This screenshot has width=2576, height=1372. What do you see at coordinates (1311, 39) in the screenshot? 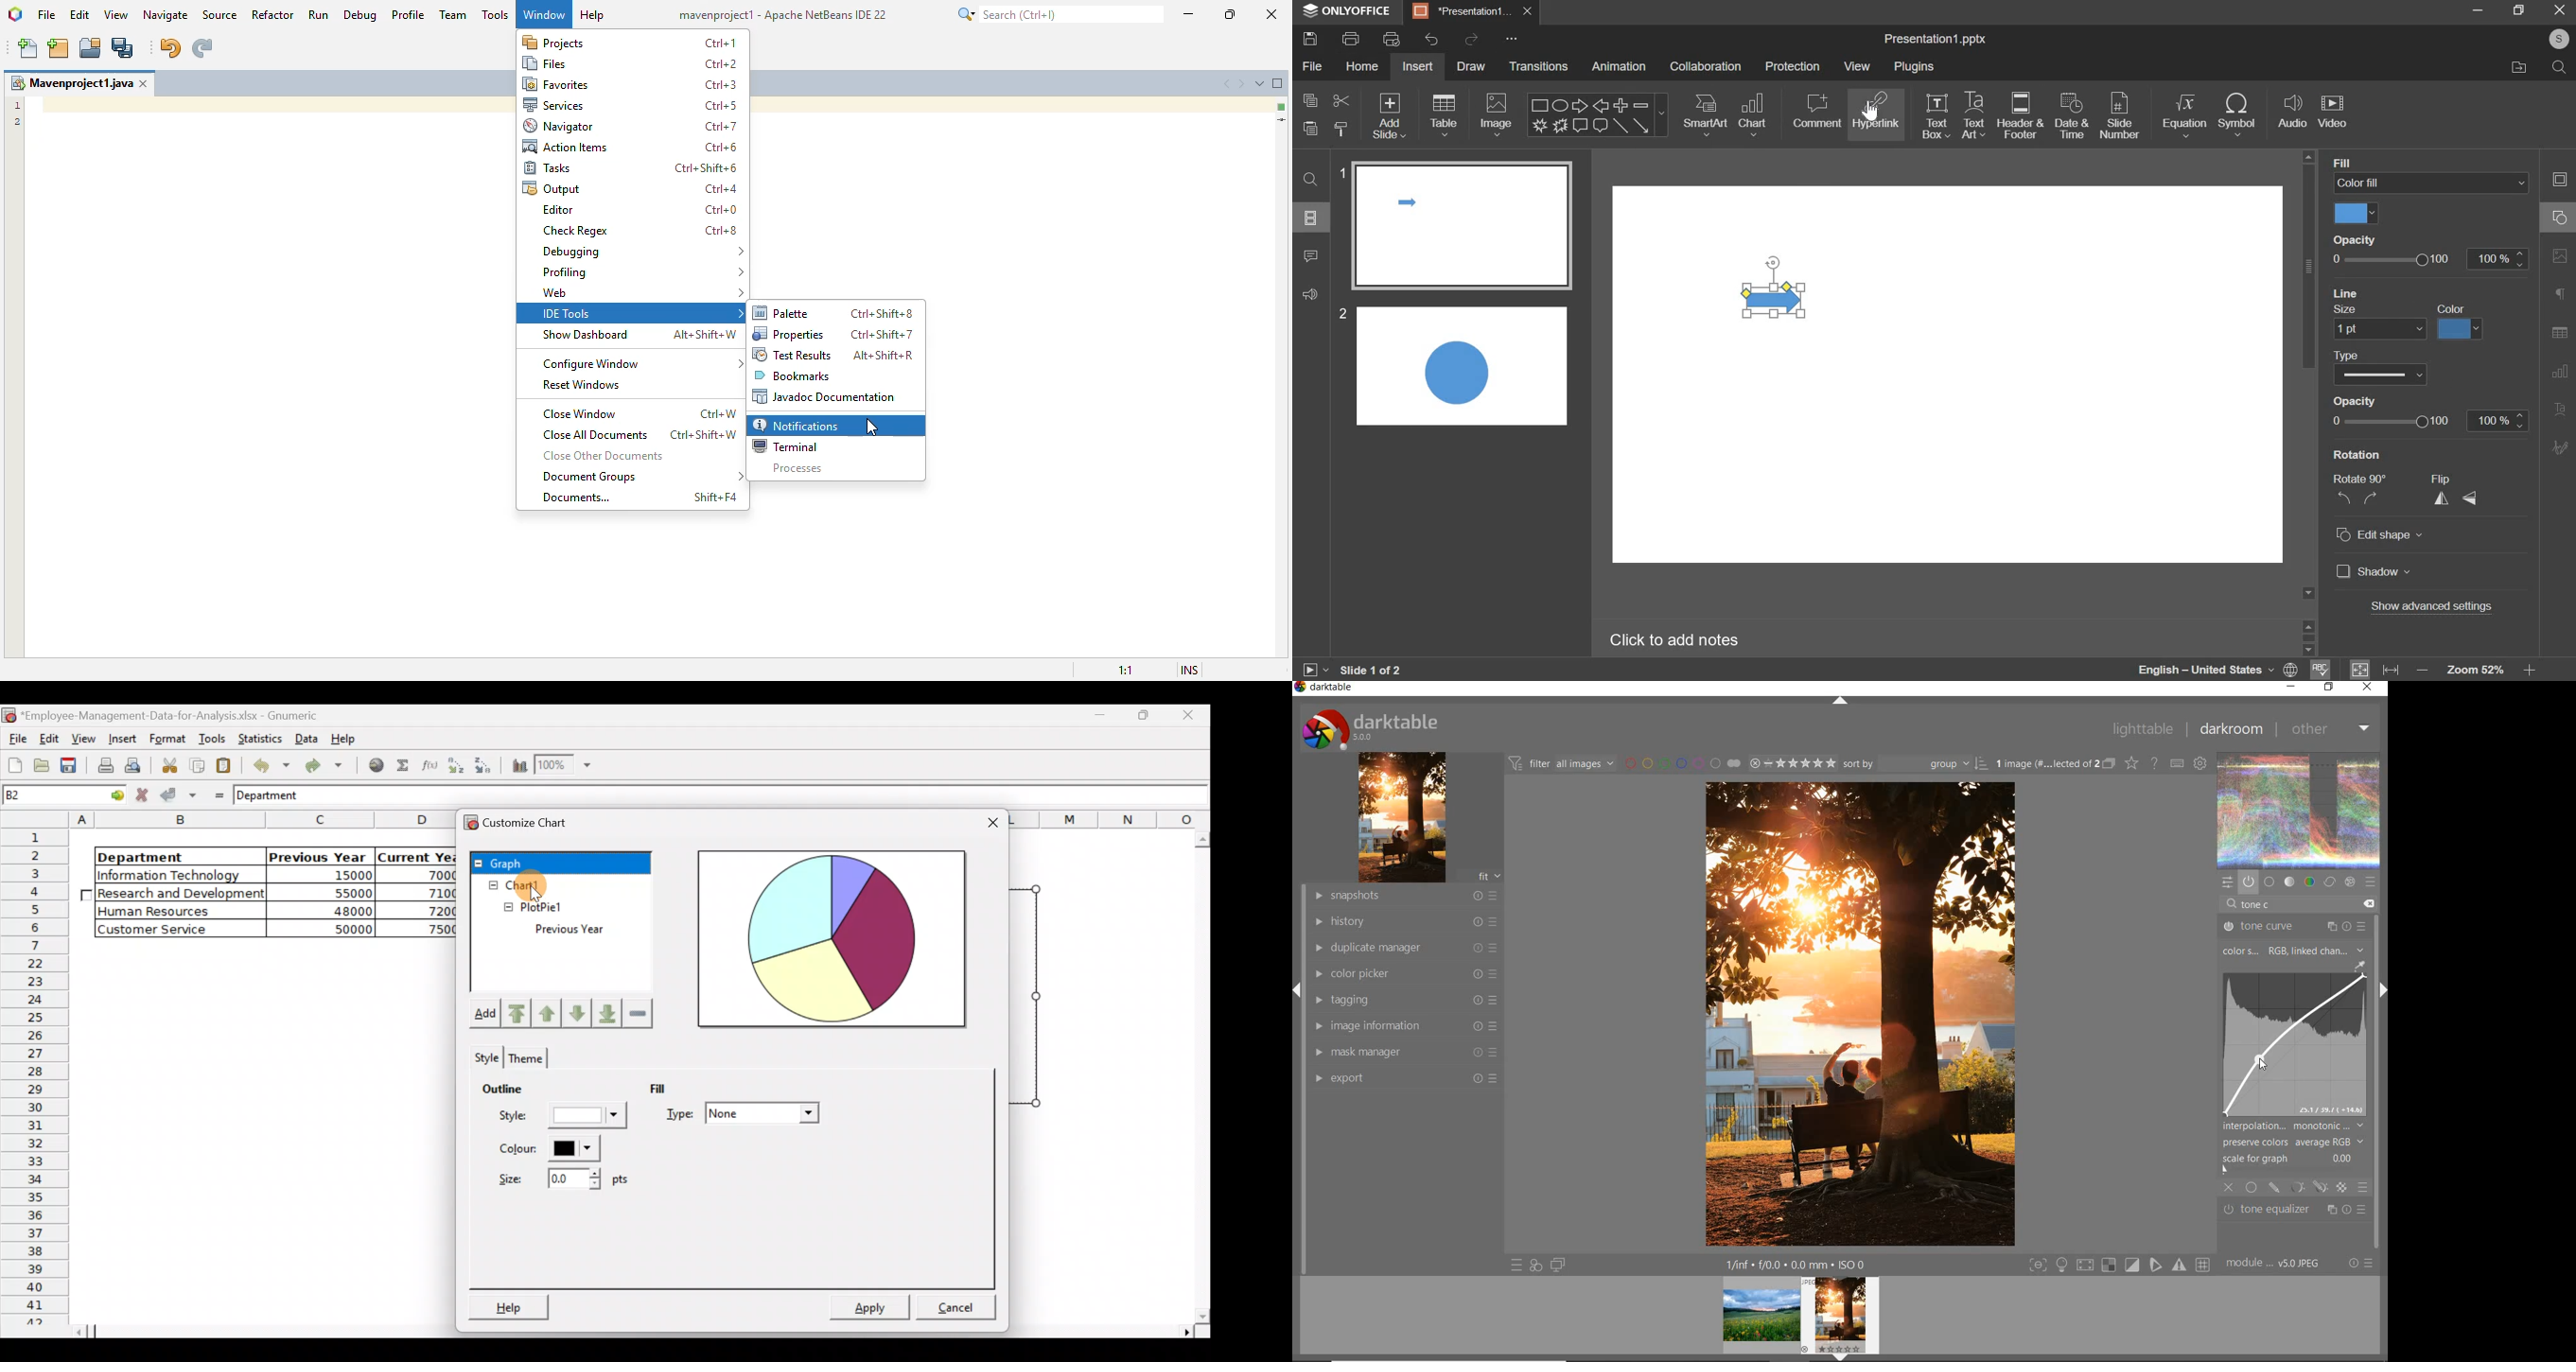
I see `save` at bounding box center [1311, 39].